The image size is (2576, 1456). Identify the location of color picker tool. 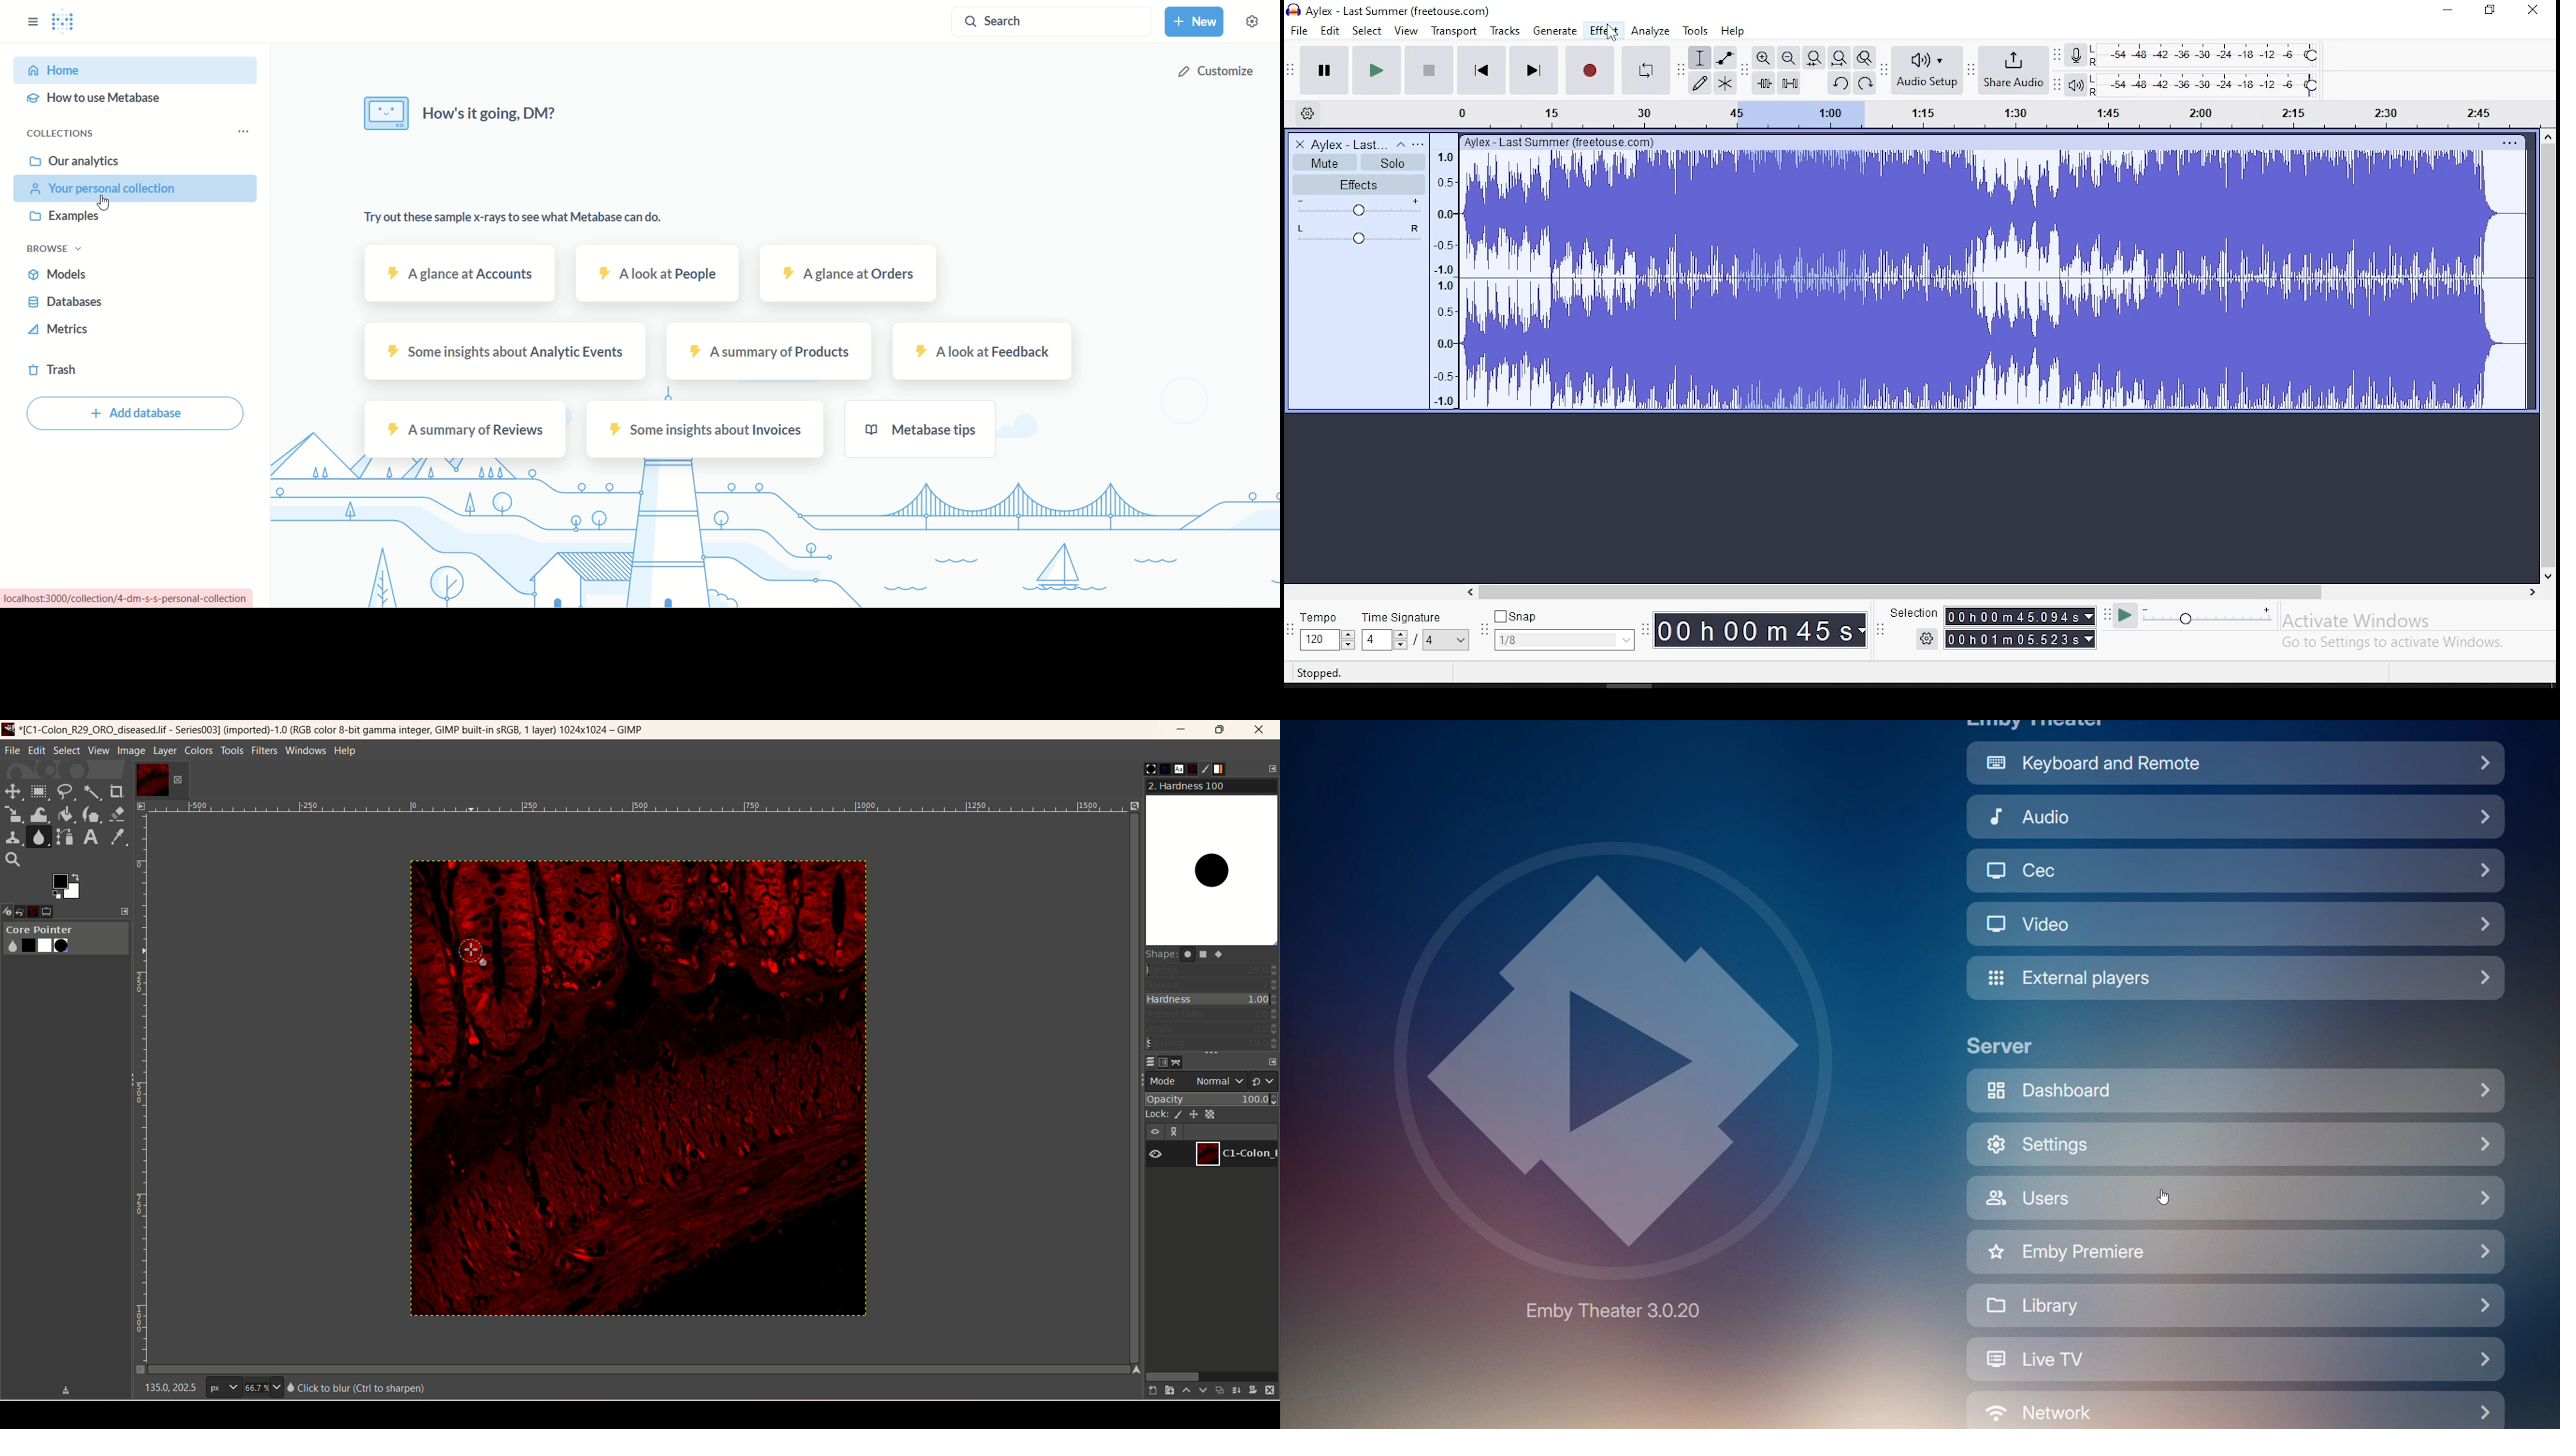
(118, 837).